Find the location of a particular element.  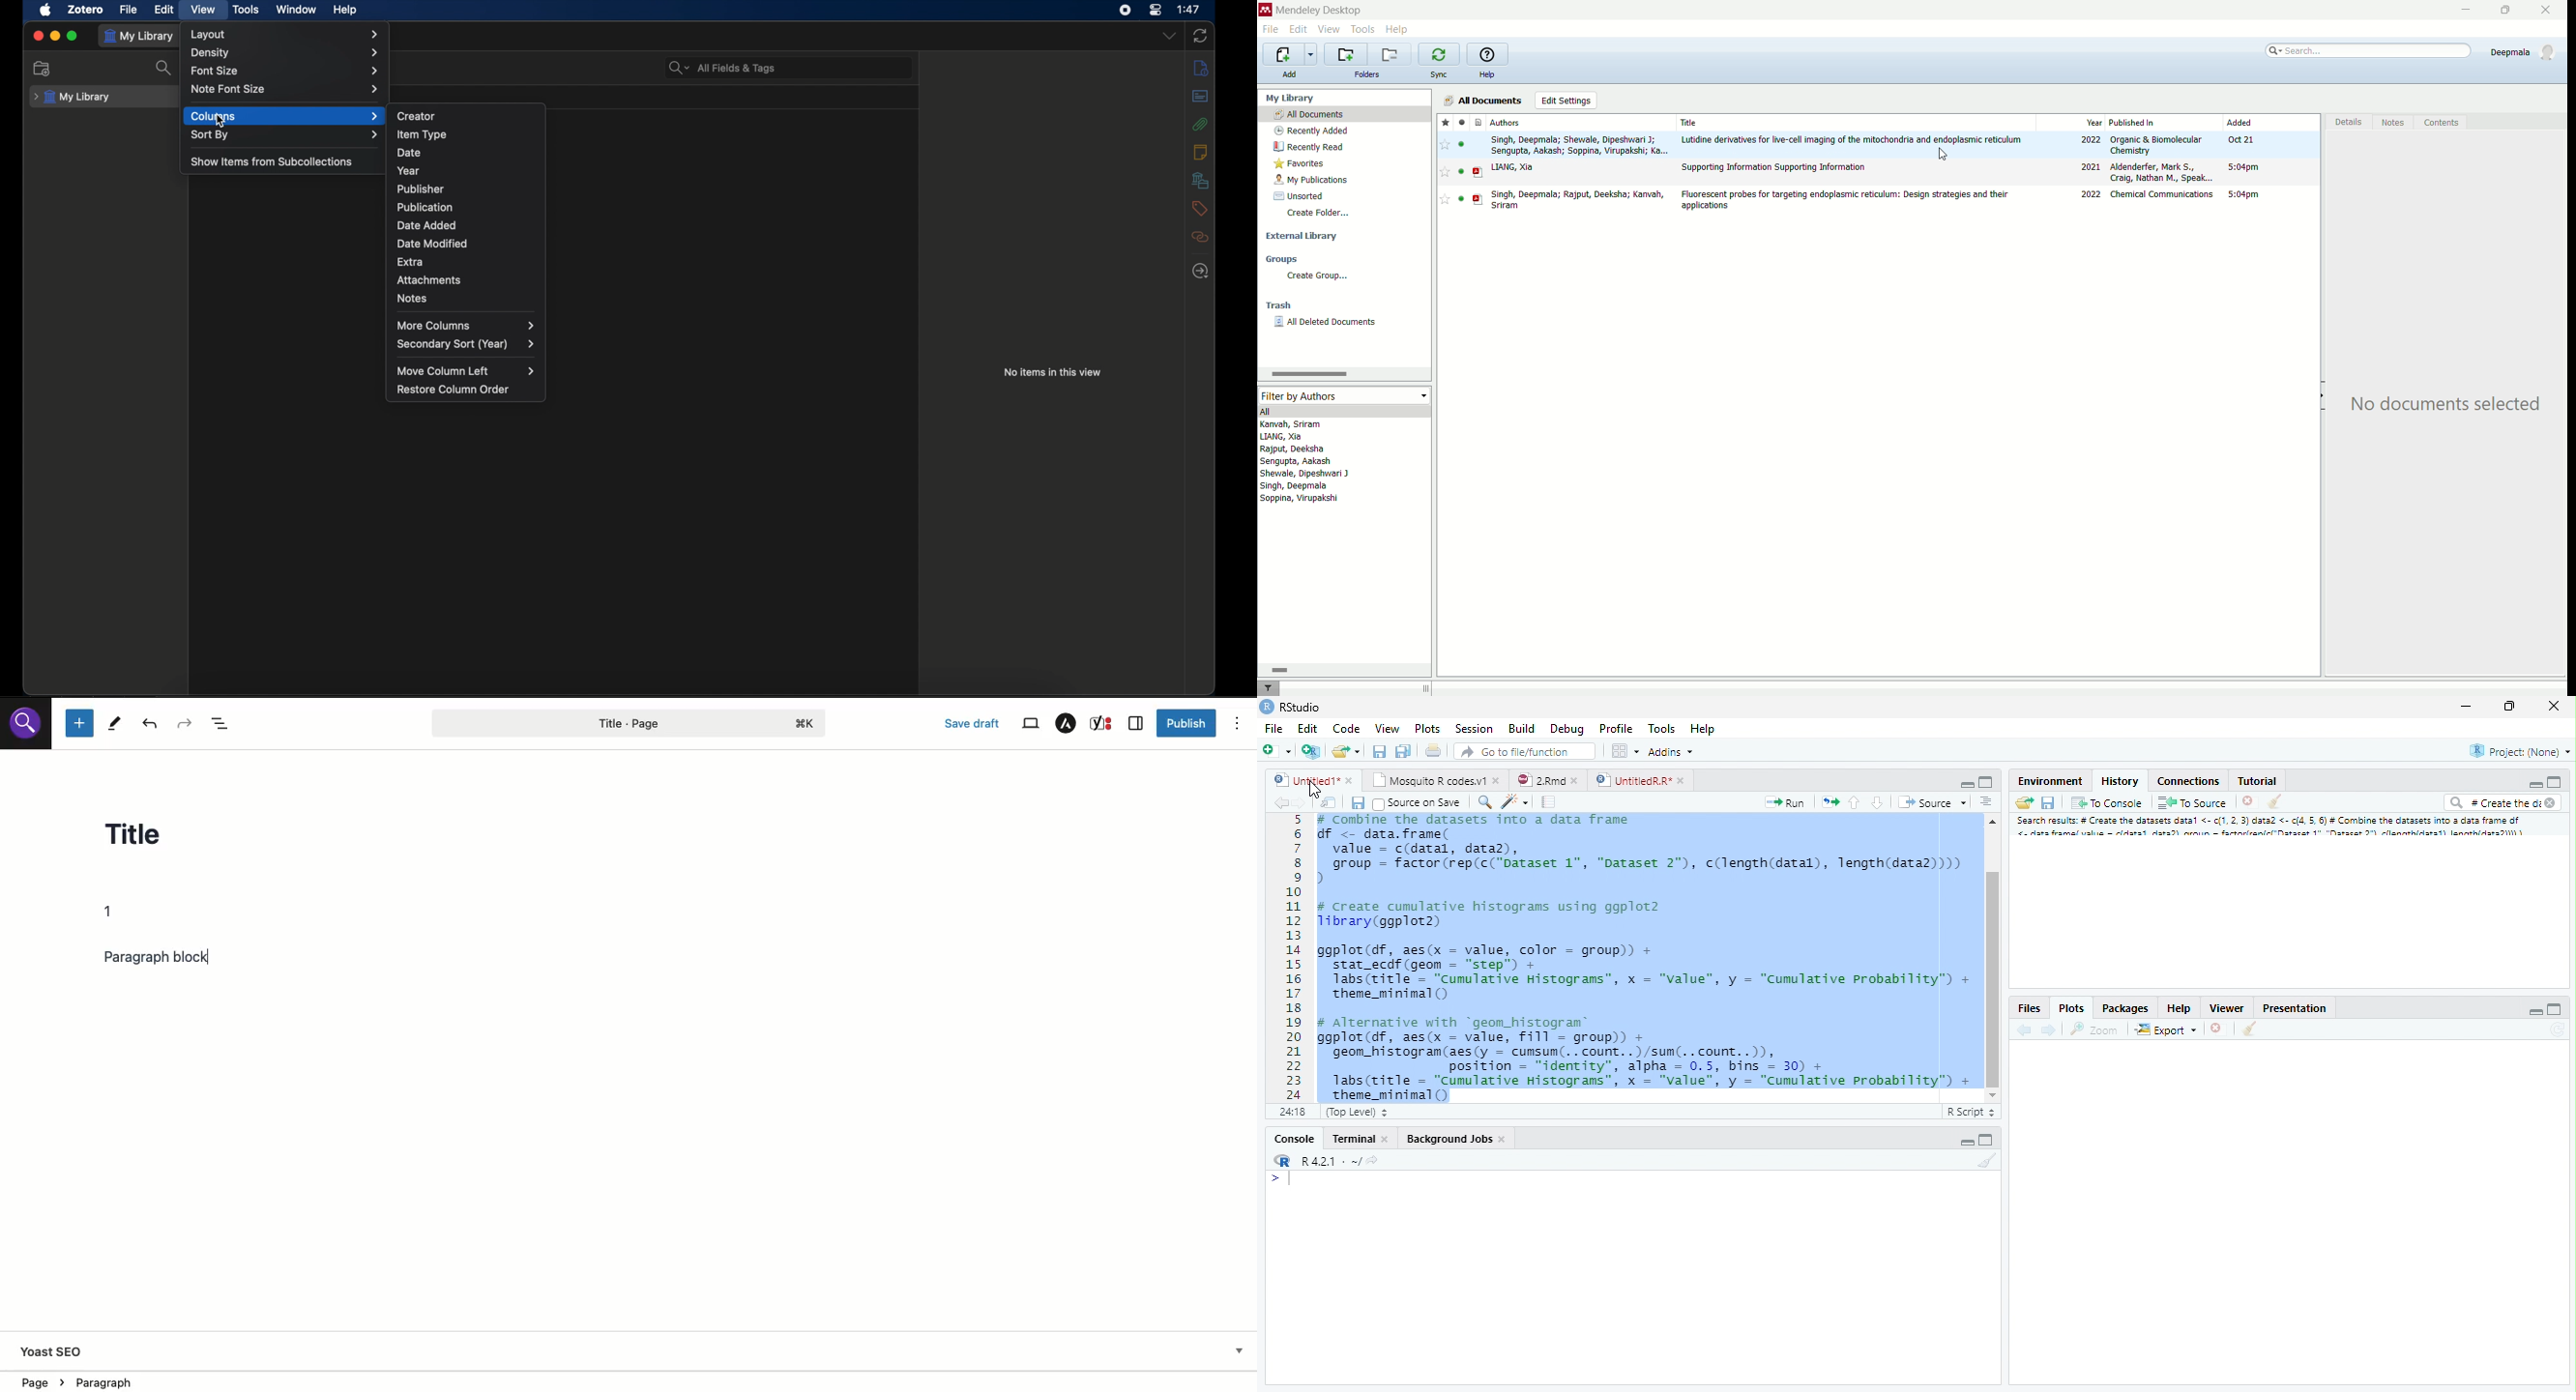

Title is located at coordinates (150, 839).